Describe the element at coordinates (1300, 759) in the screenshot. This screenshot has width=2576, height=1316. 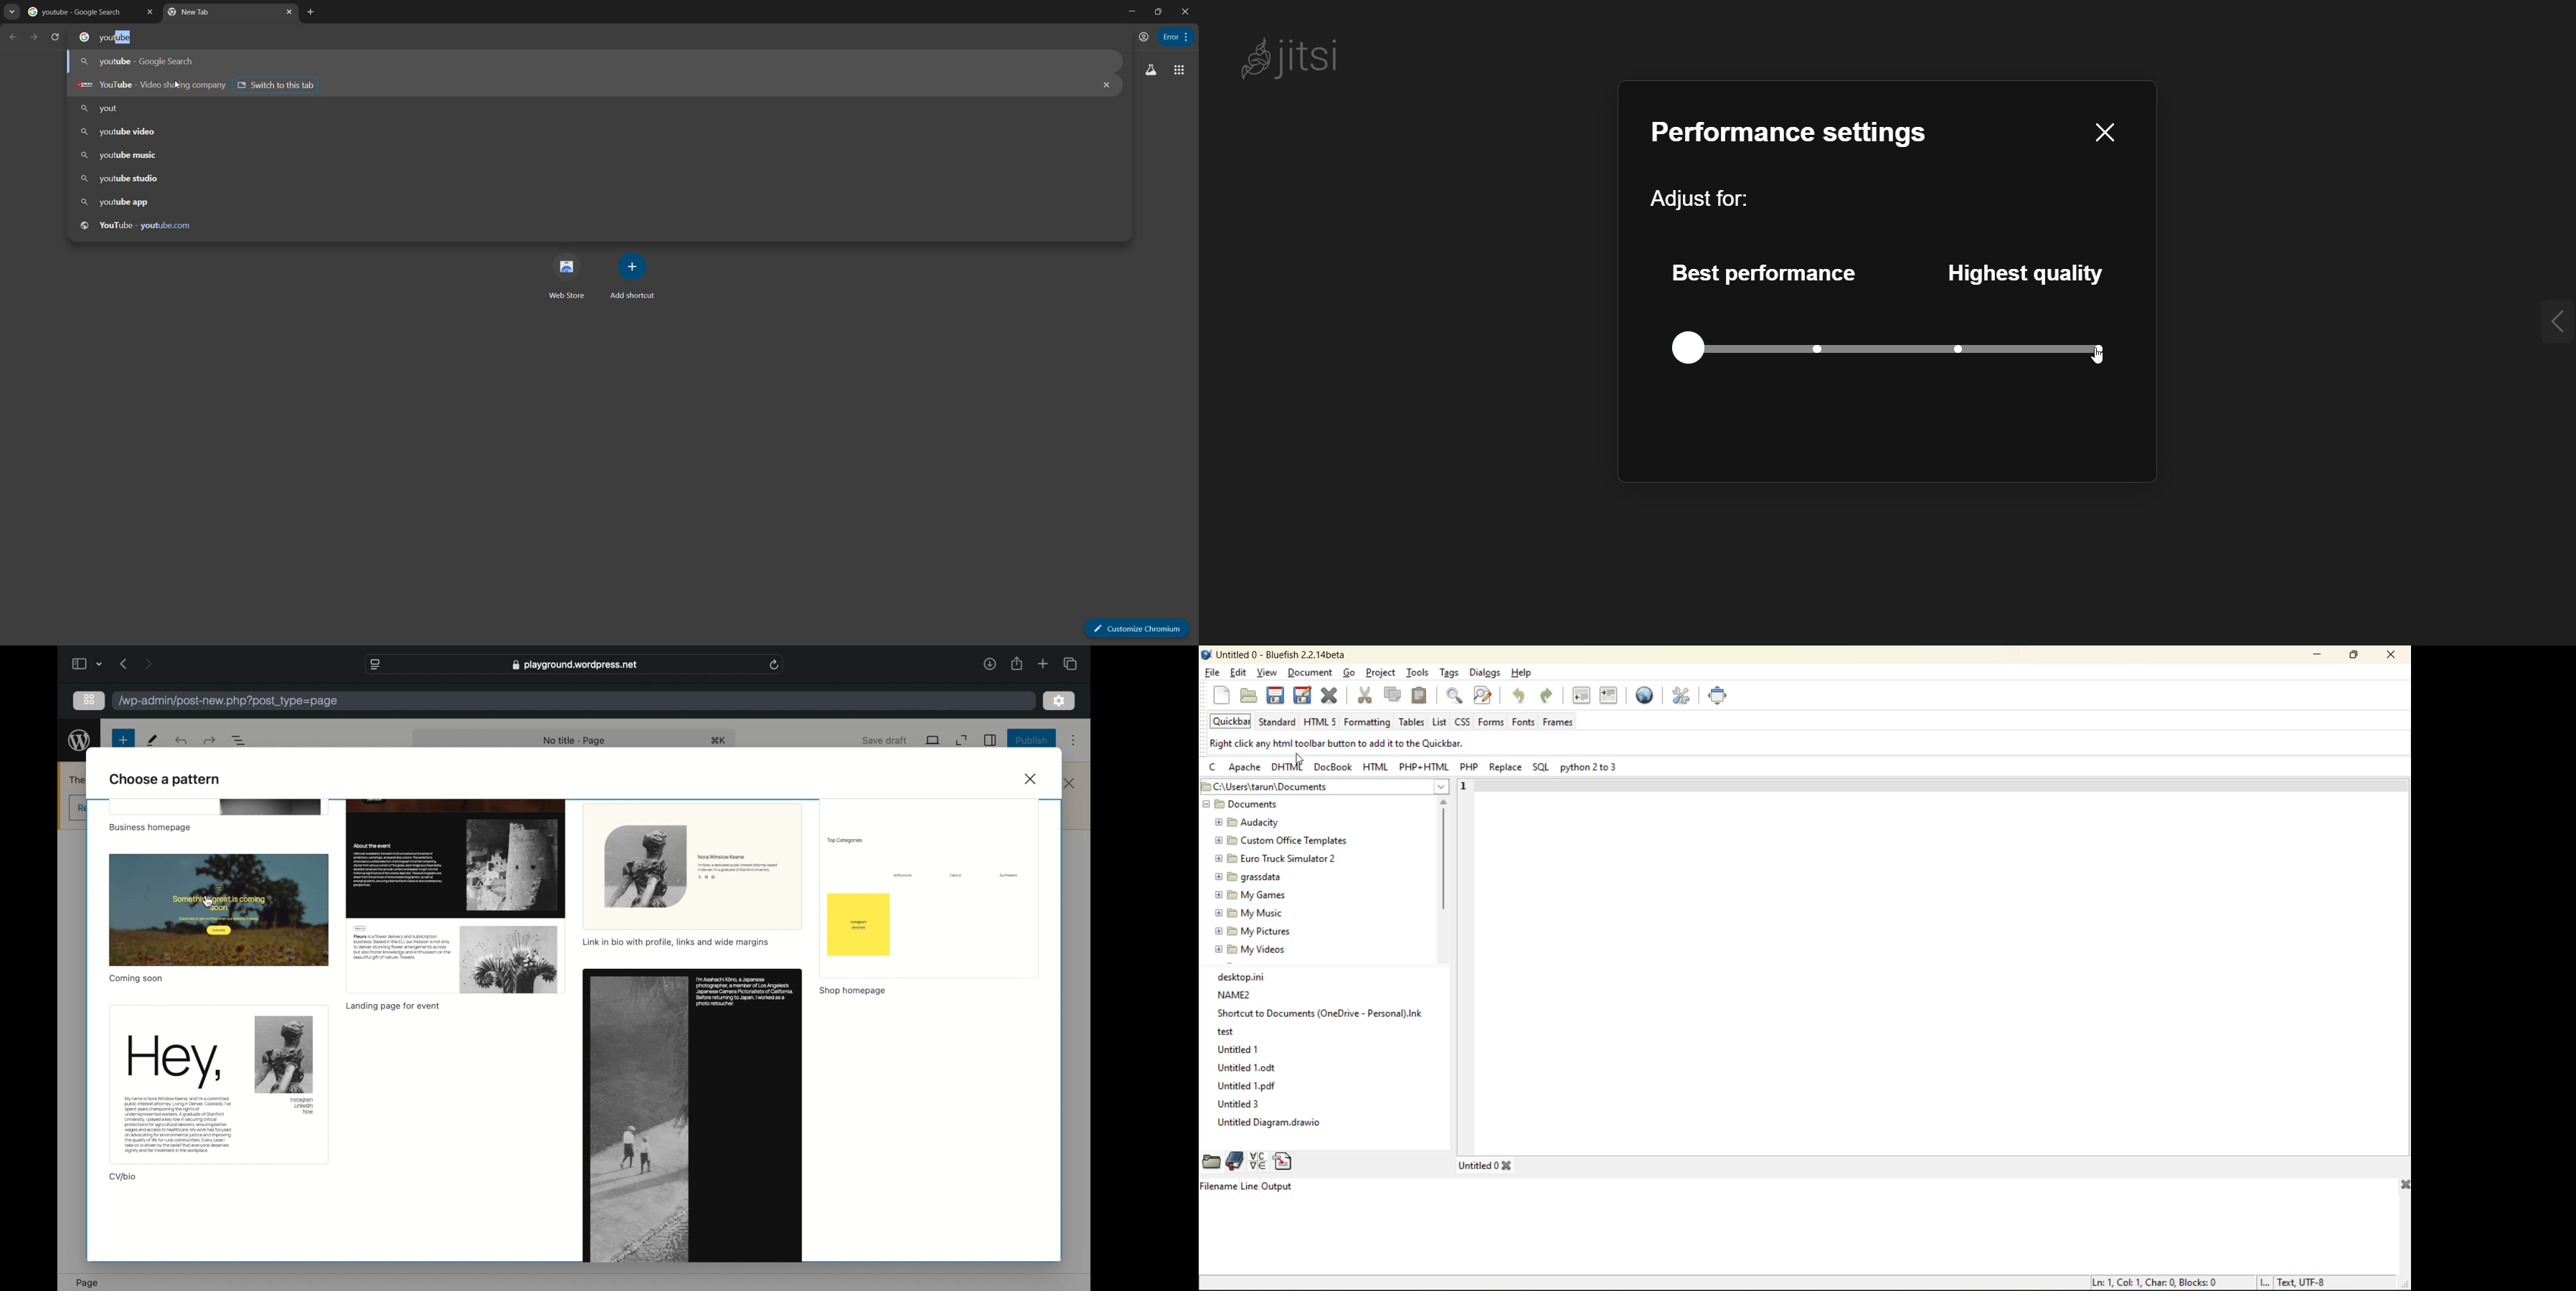
I see `cursor` at that location.